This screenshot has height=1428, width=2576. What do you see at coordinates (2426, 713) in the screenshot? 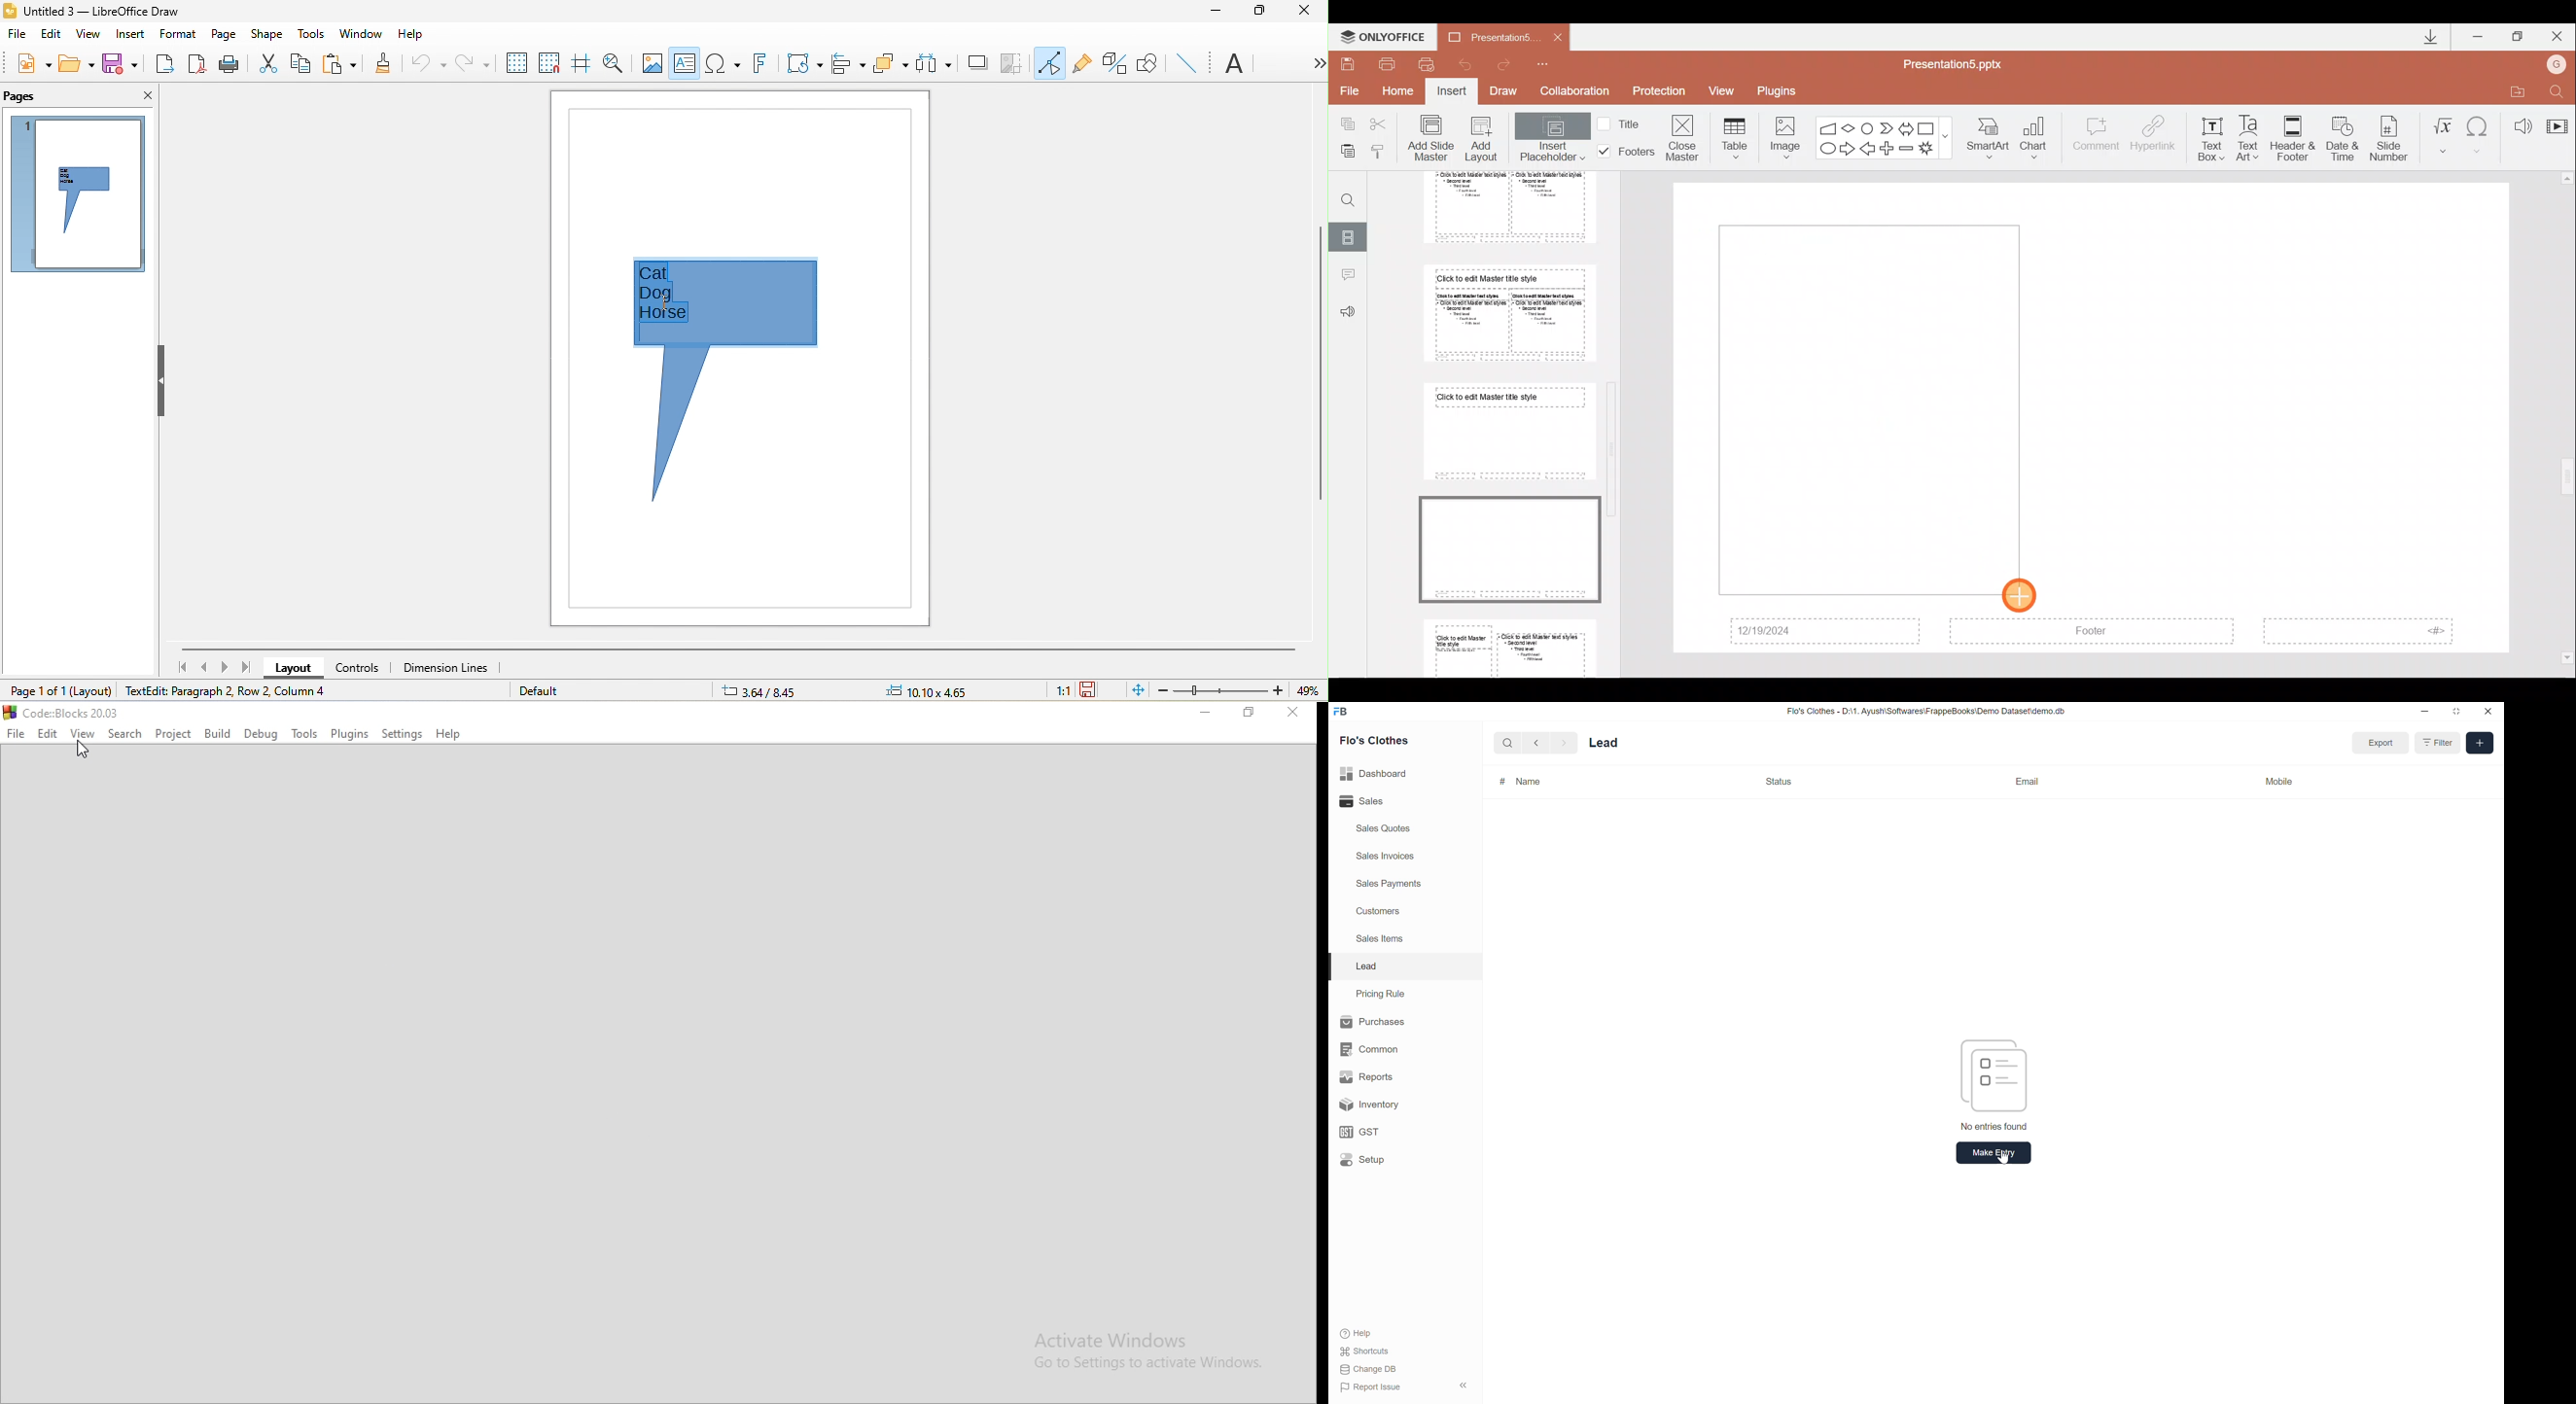
I see `minimise` at bounding box center [2426, 713].